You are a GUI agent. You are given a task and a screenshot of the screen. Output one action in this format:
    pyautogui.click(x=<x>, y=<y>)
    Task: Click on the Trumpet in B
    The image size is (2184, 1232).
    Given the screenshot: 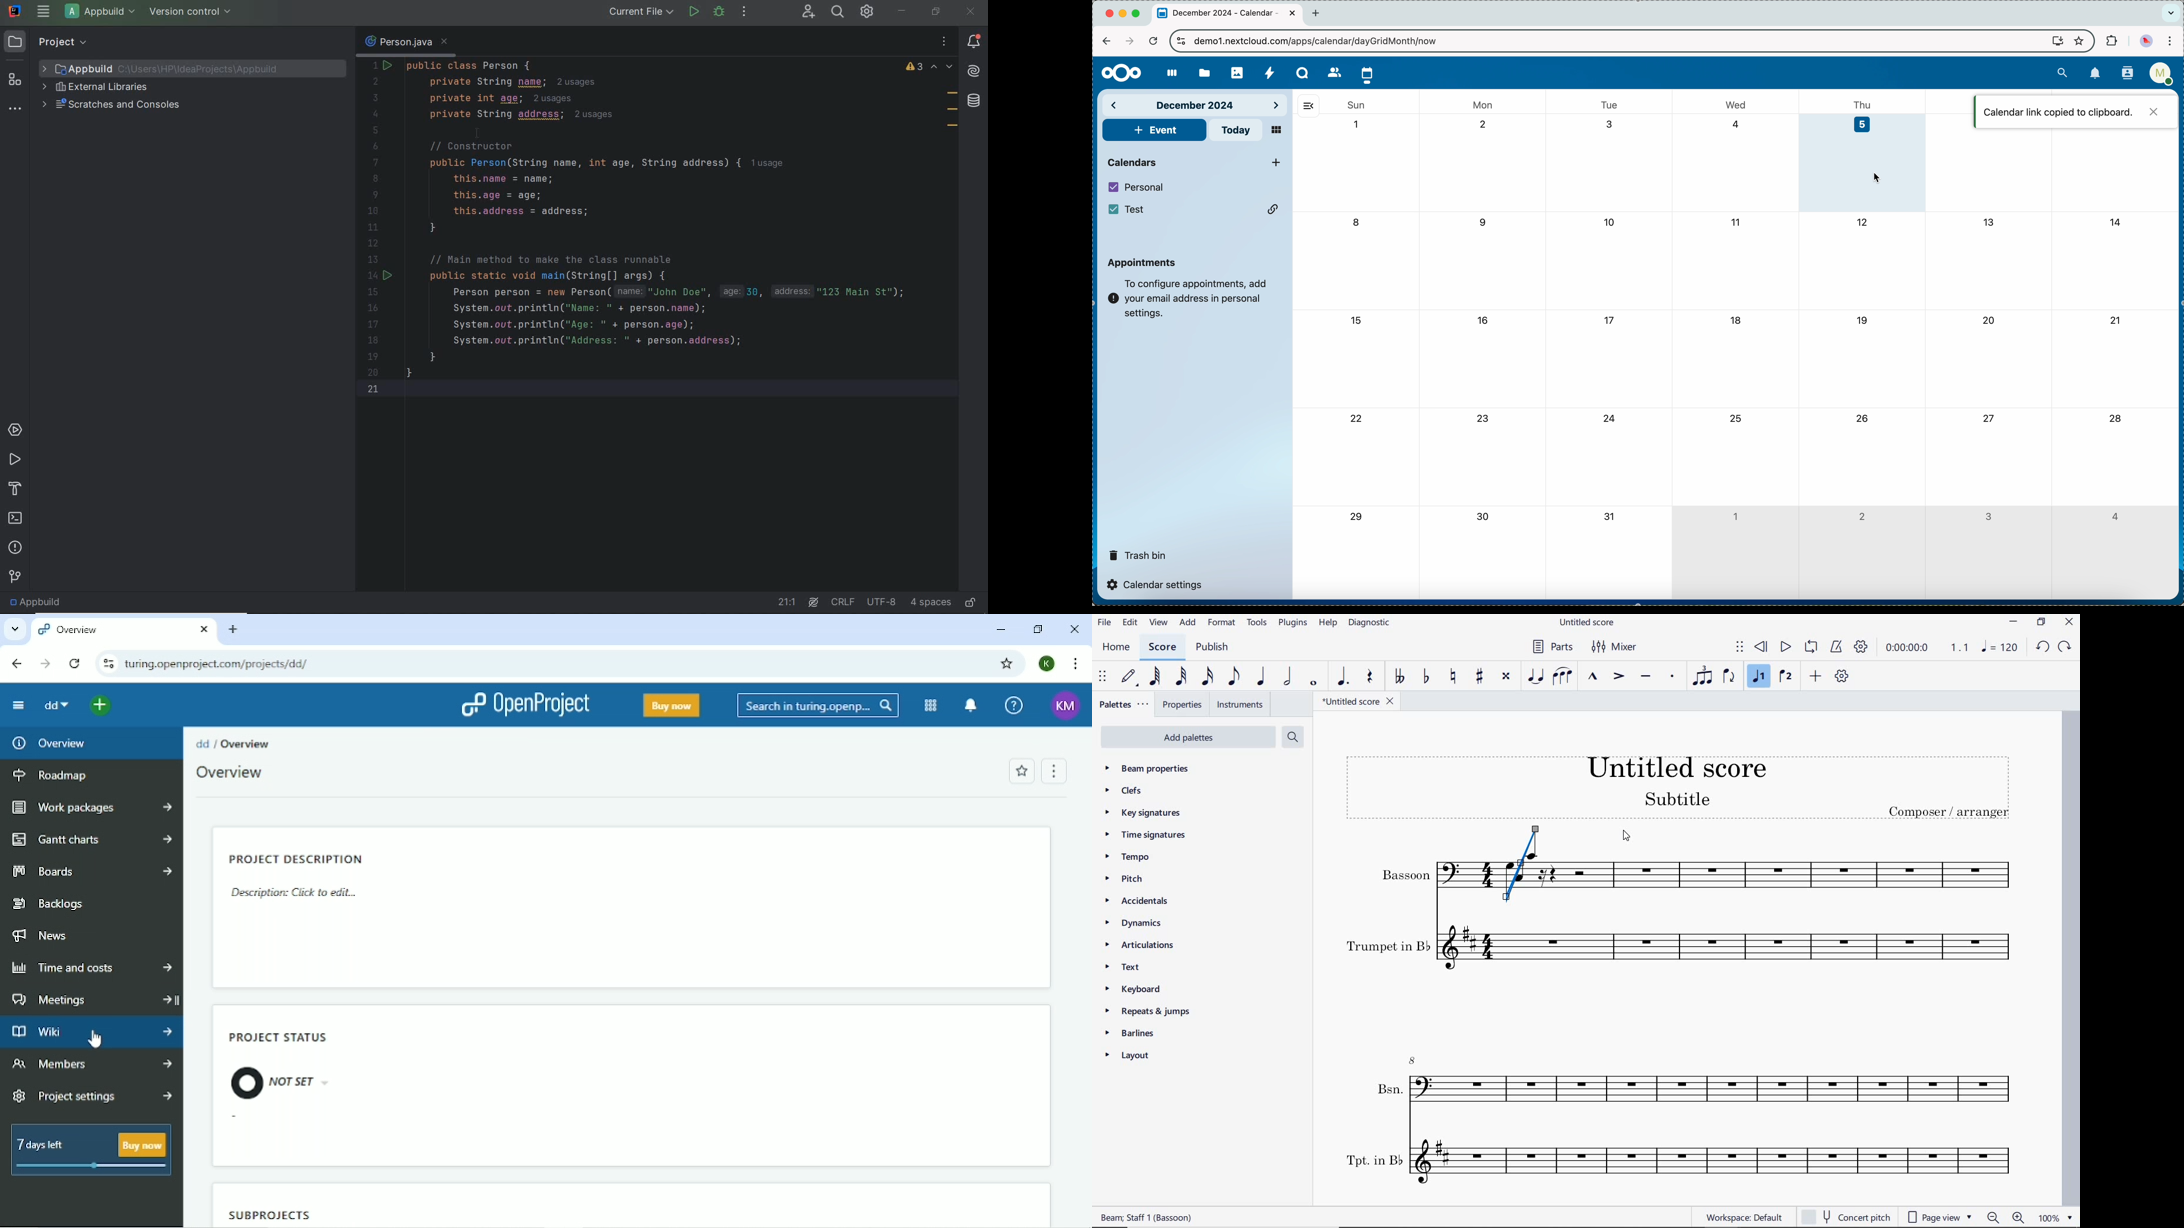 What is the action you would take?
    pyautogui.click(x=1686, y=956)
    